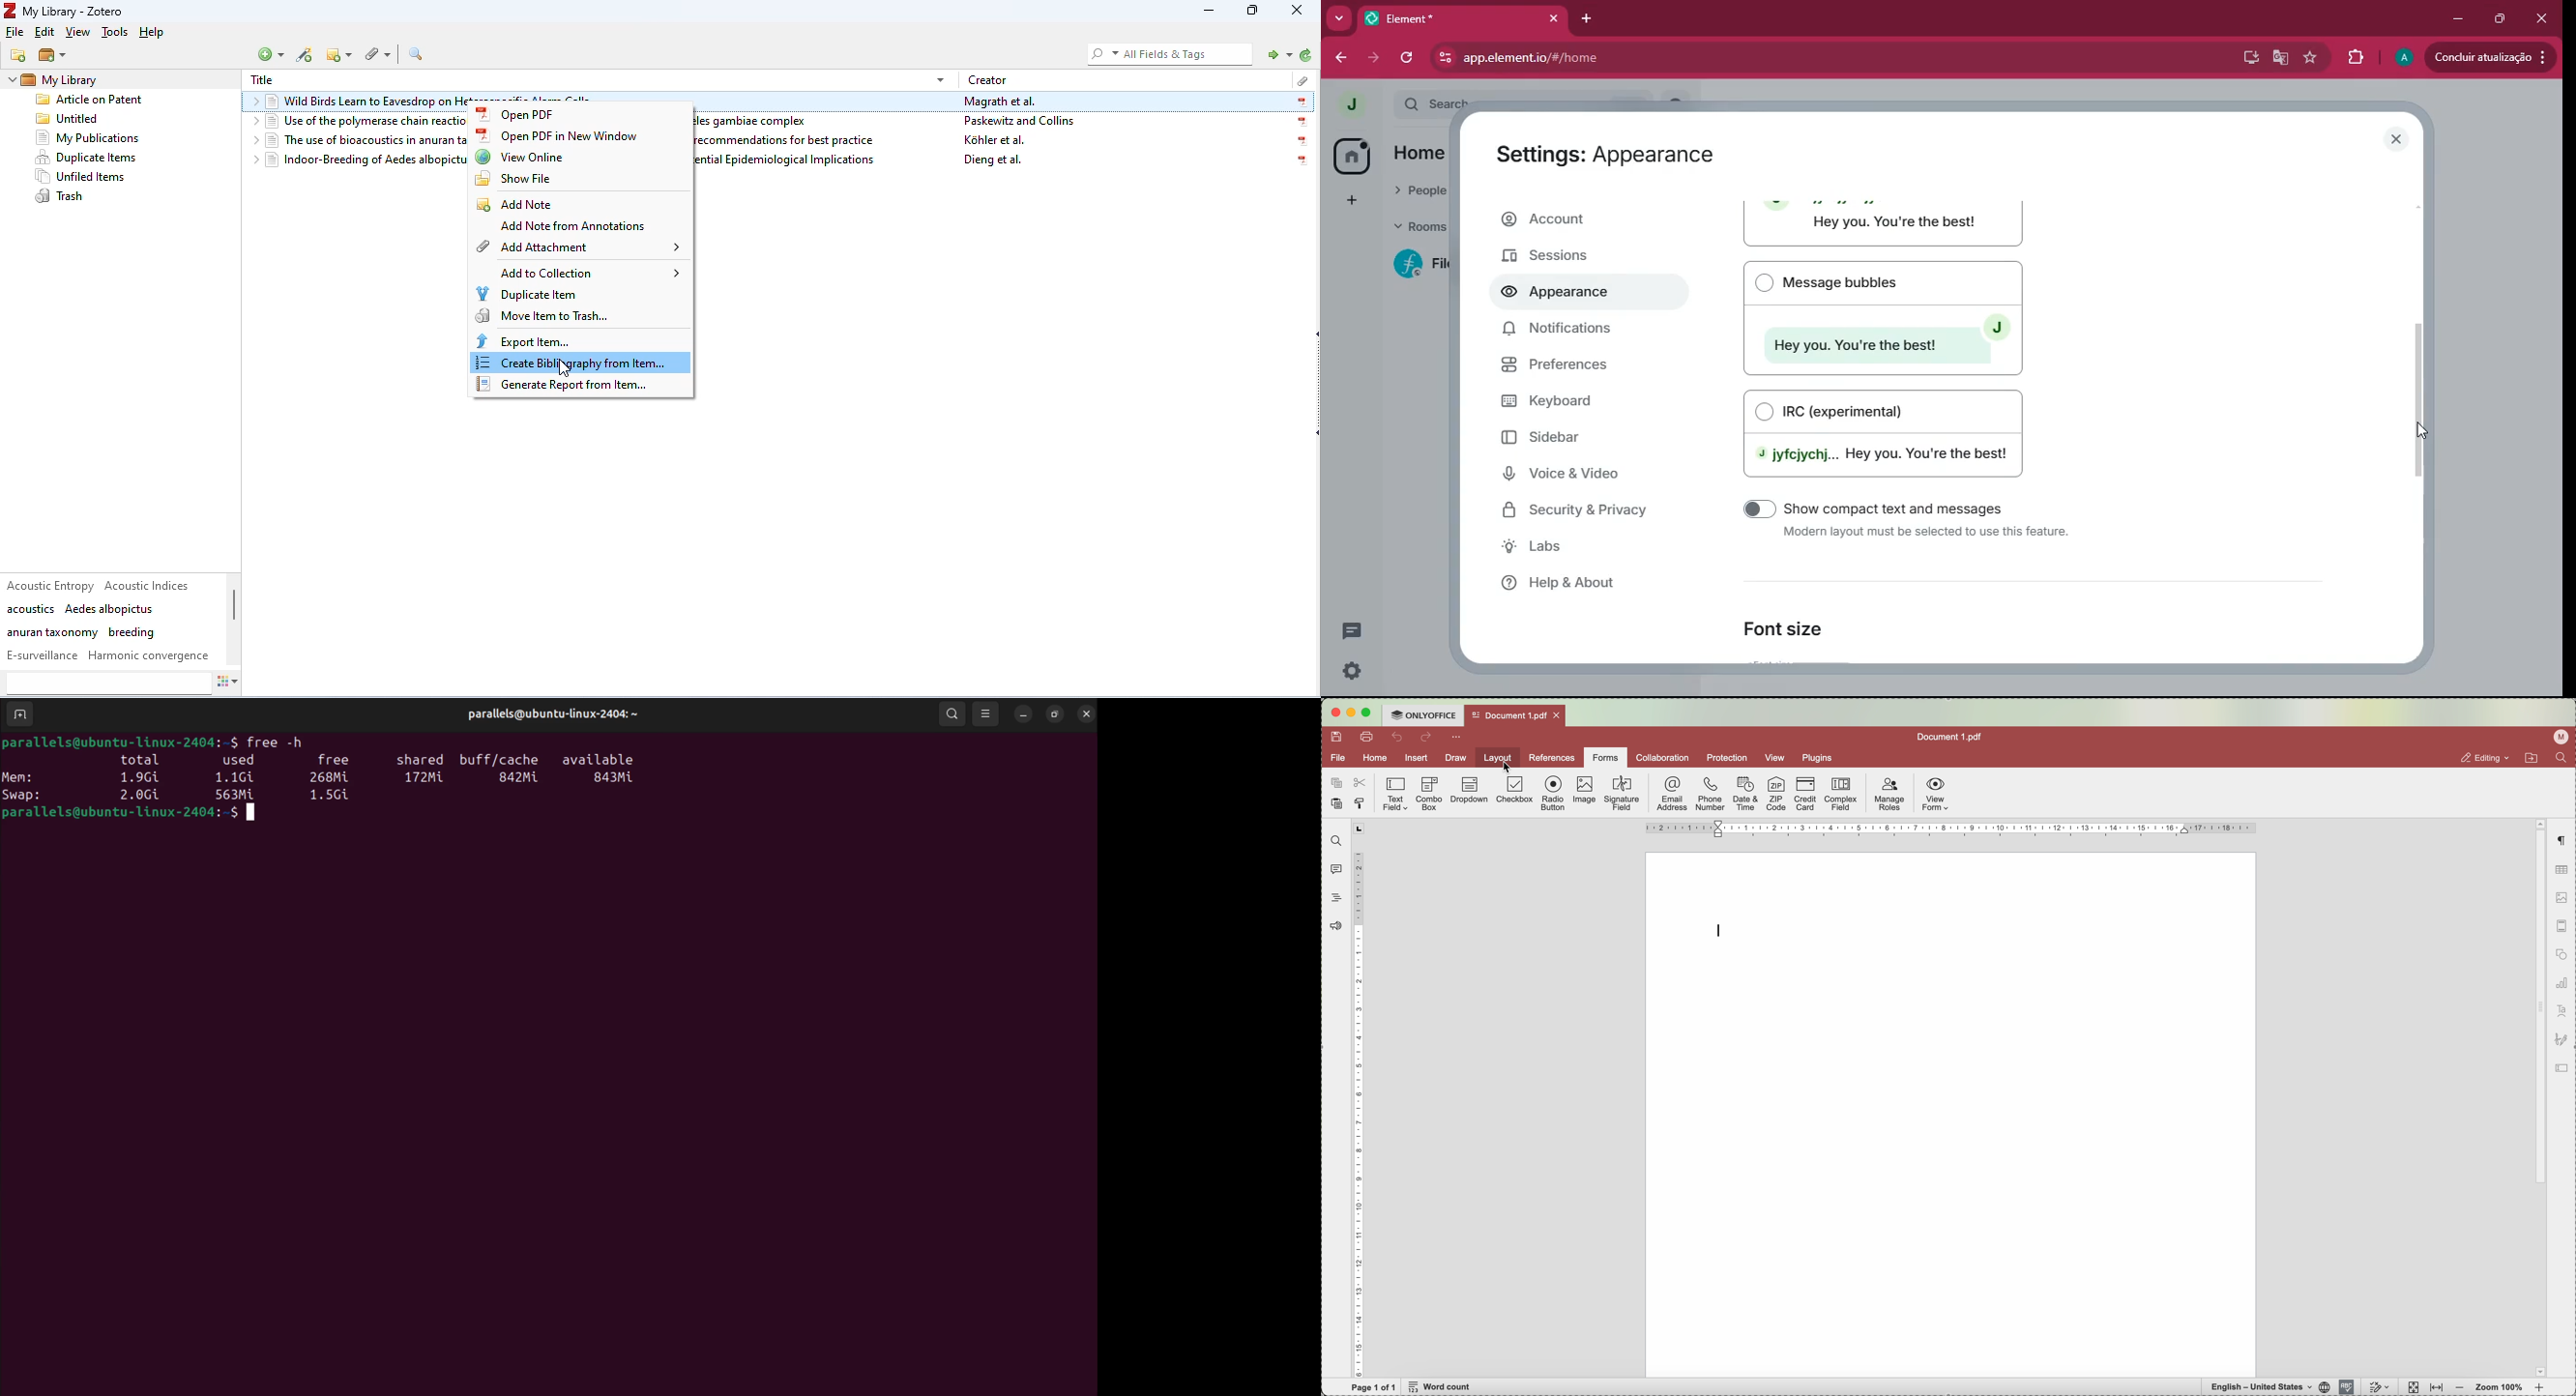 This screenshot has width=2576, height=1400. I want to click on generate report from item, so click(569, 386).